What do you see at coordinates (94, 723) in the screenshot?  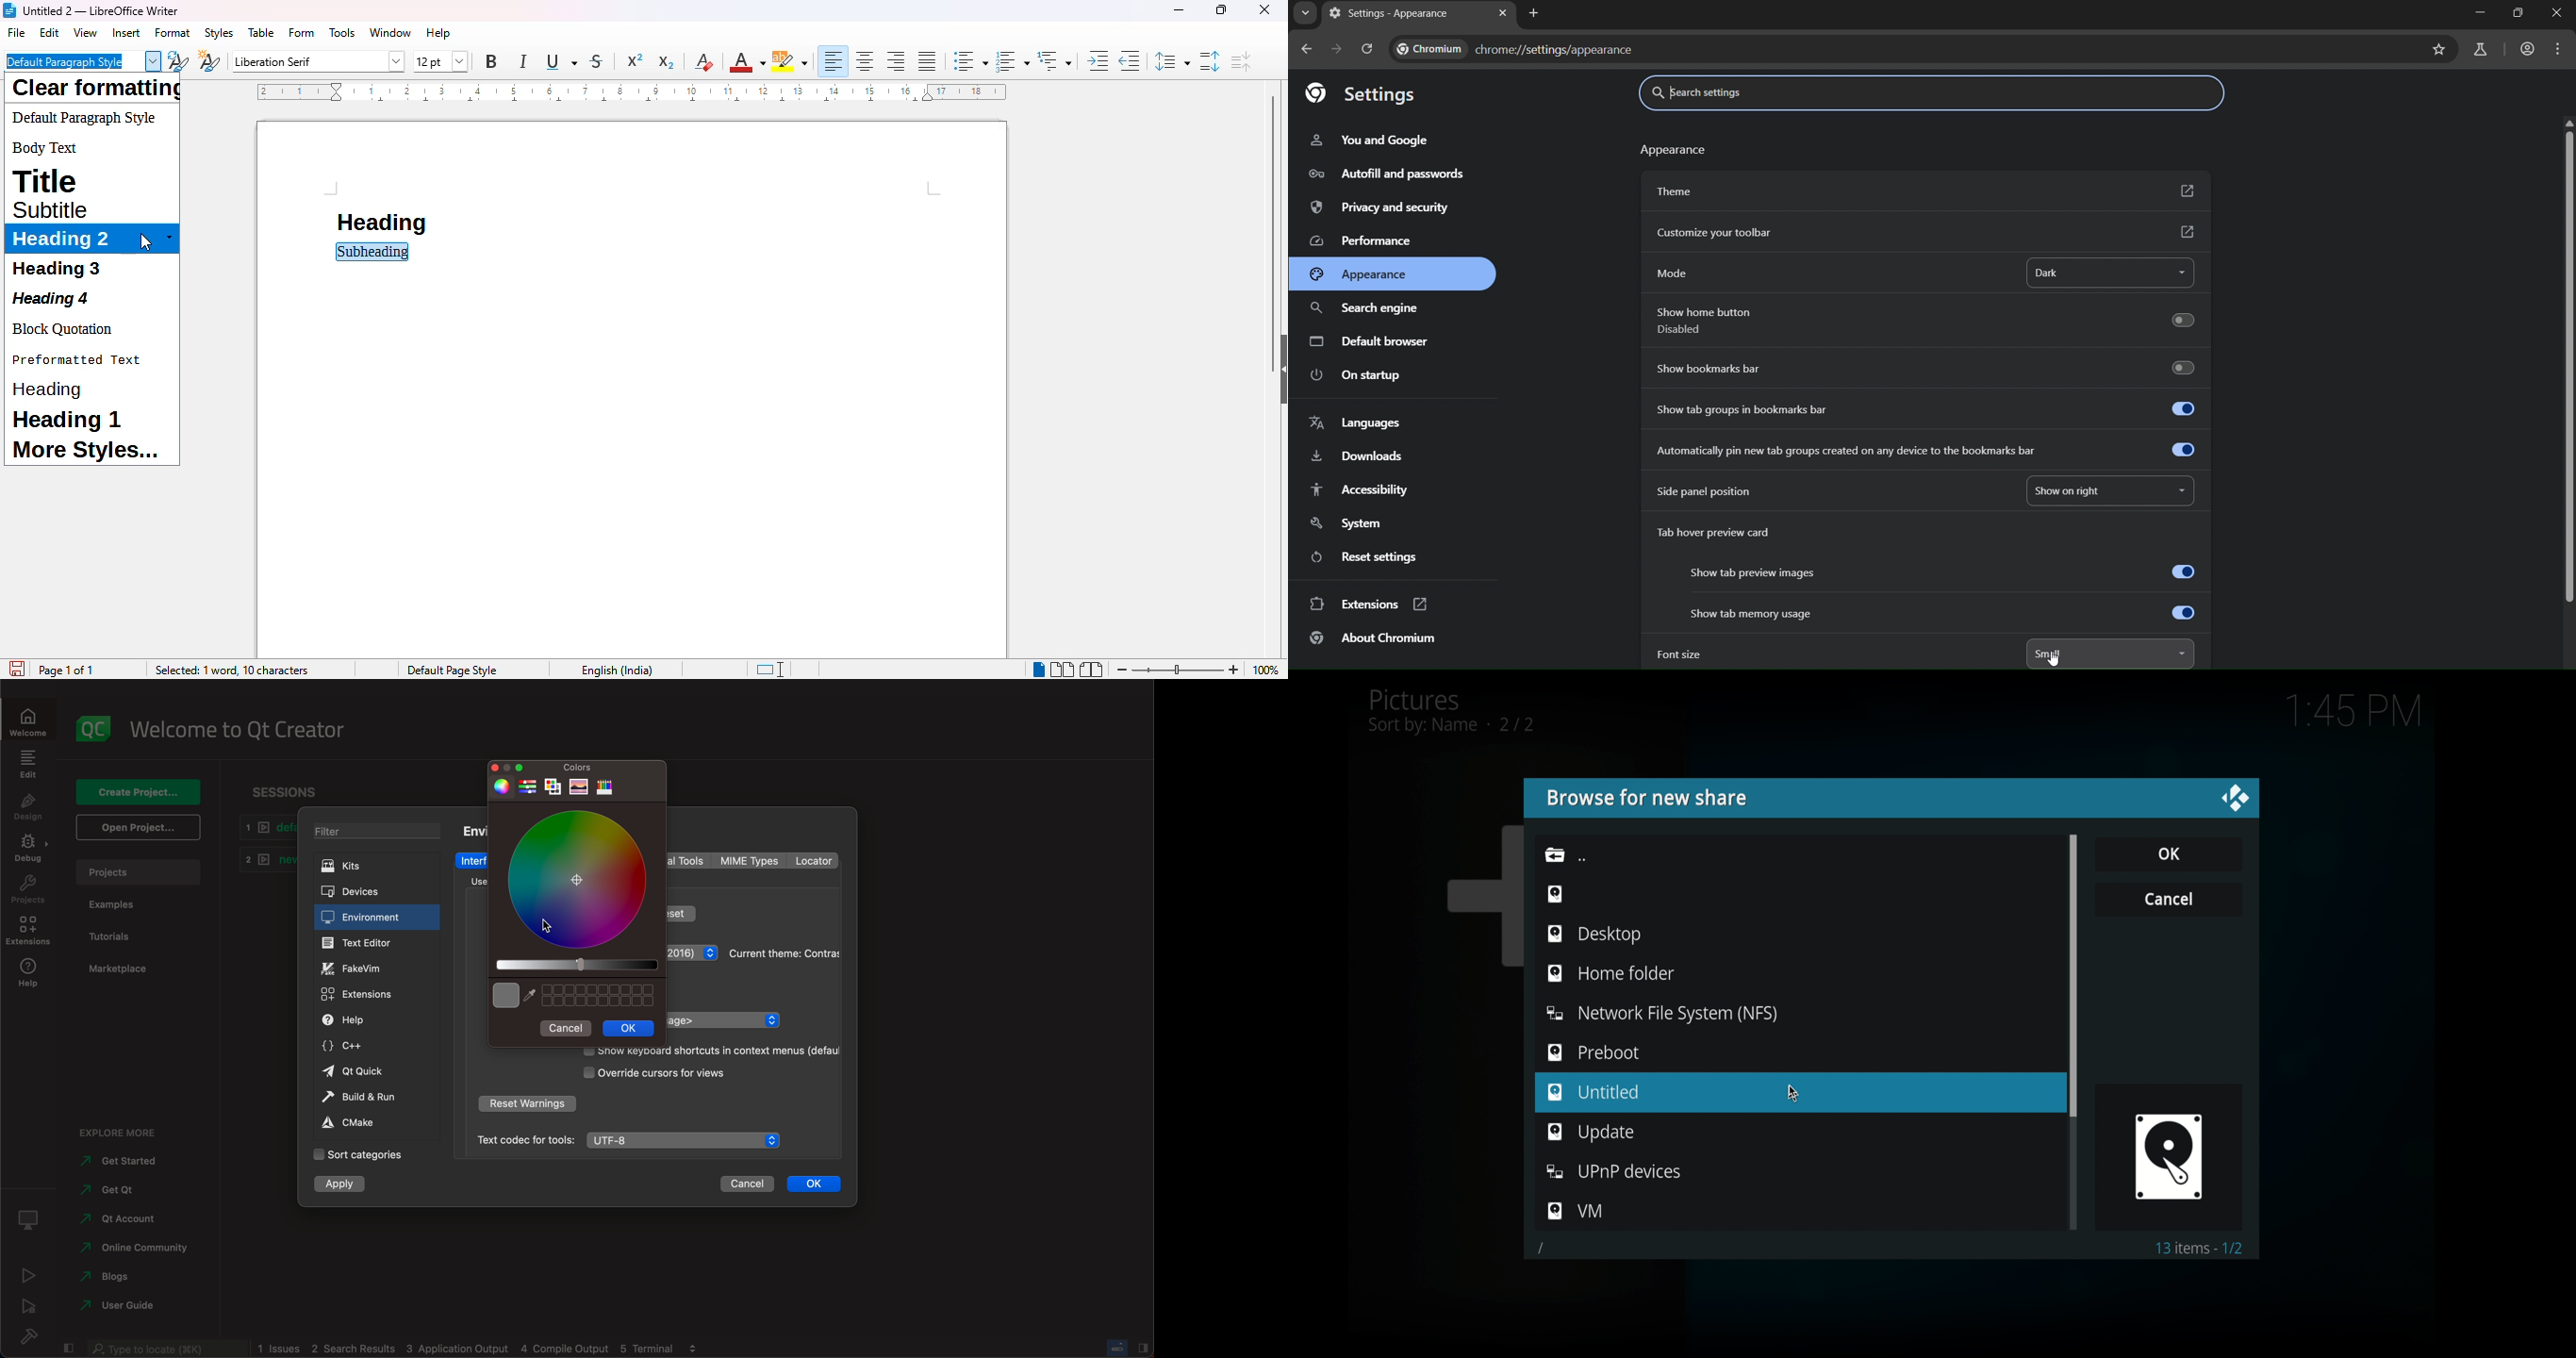 I see `logo` at bounding box center [94, 723].